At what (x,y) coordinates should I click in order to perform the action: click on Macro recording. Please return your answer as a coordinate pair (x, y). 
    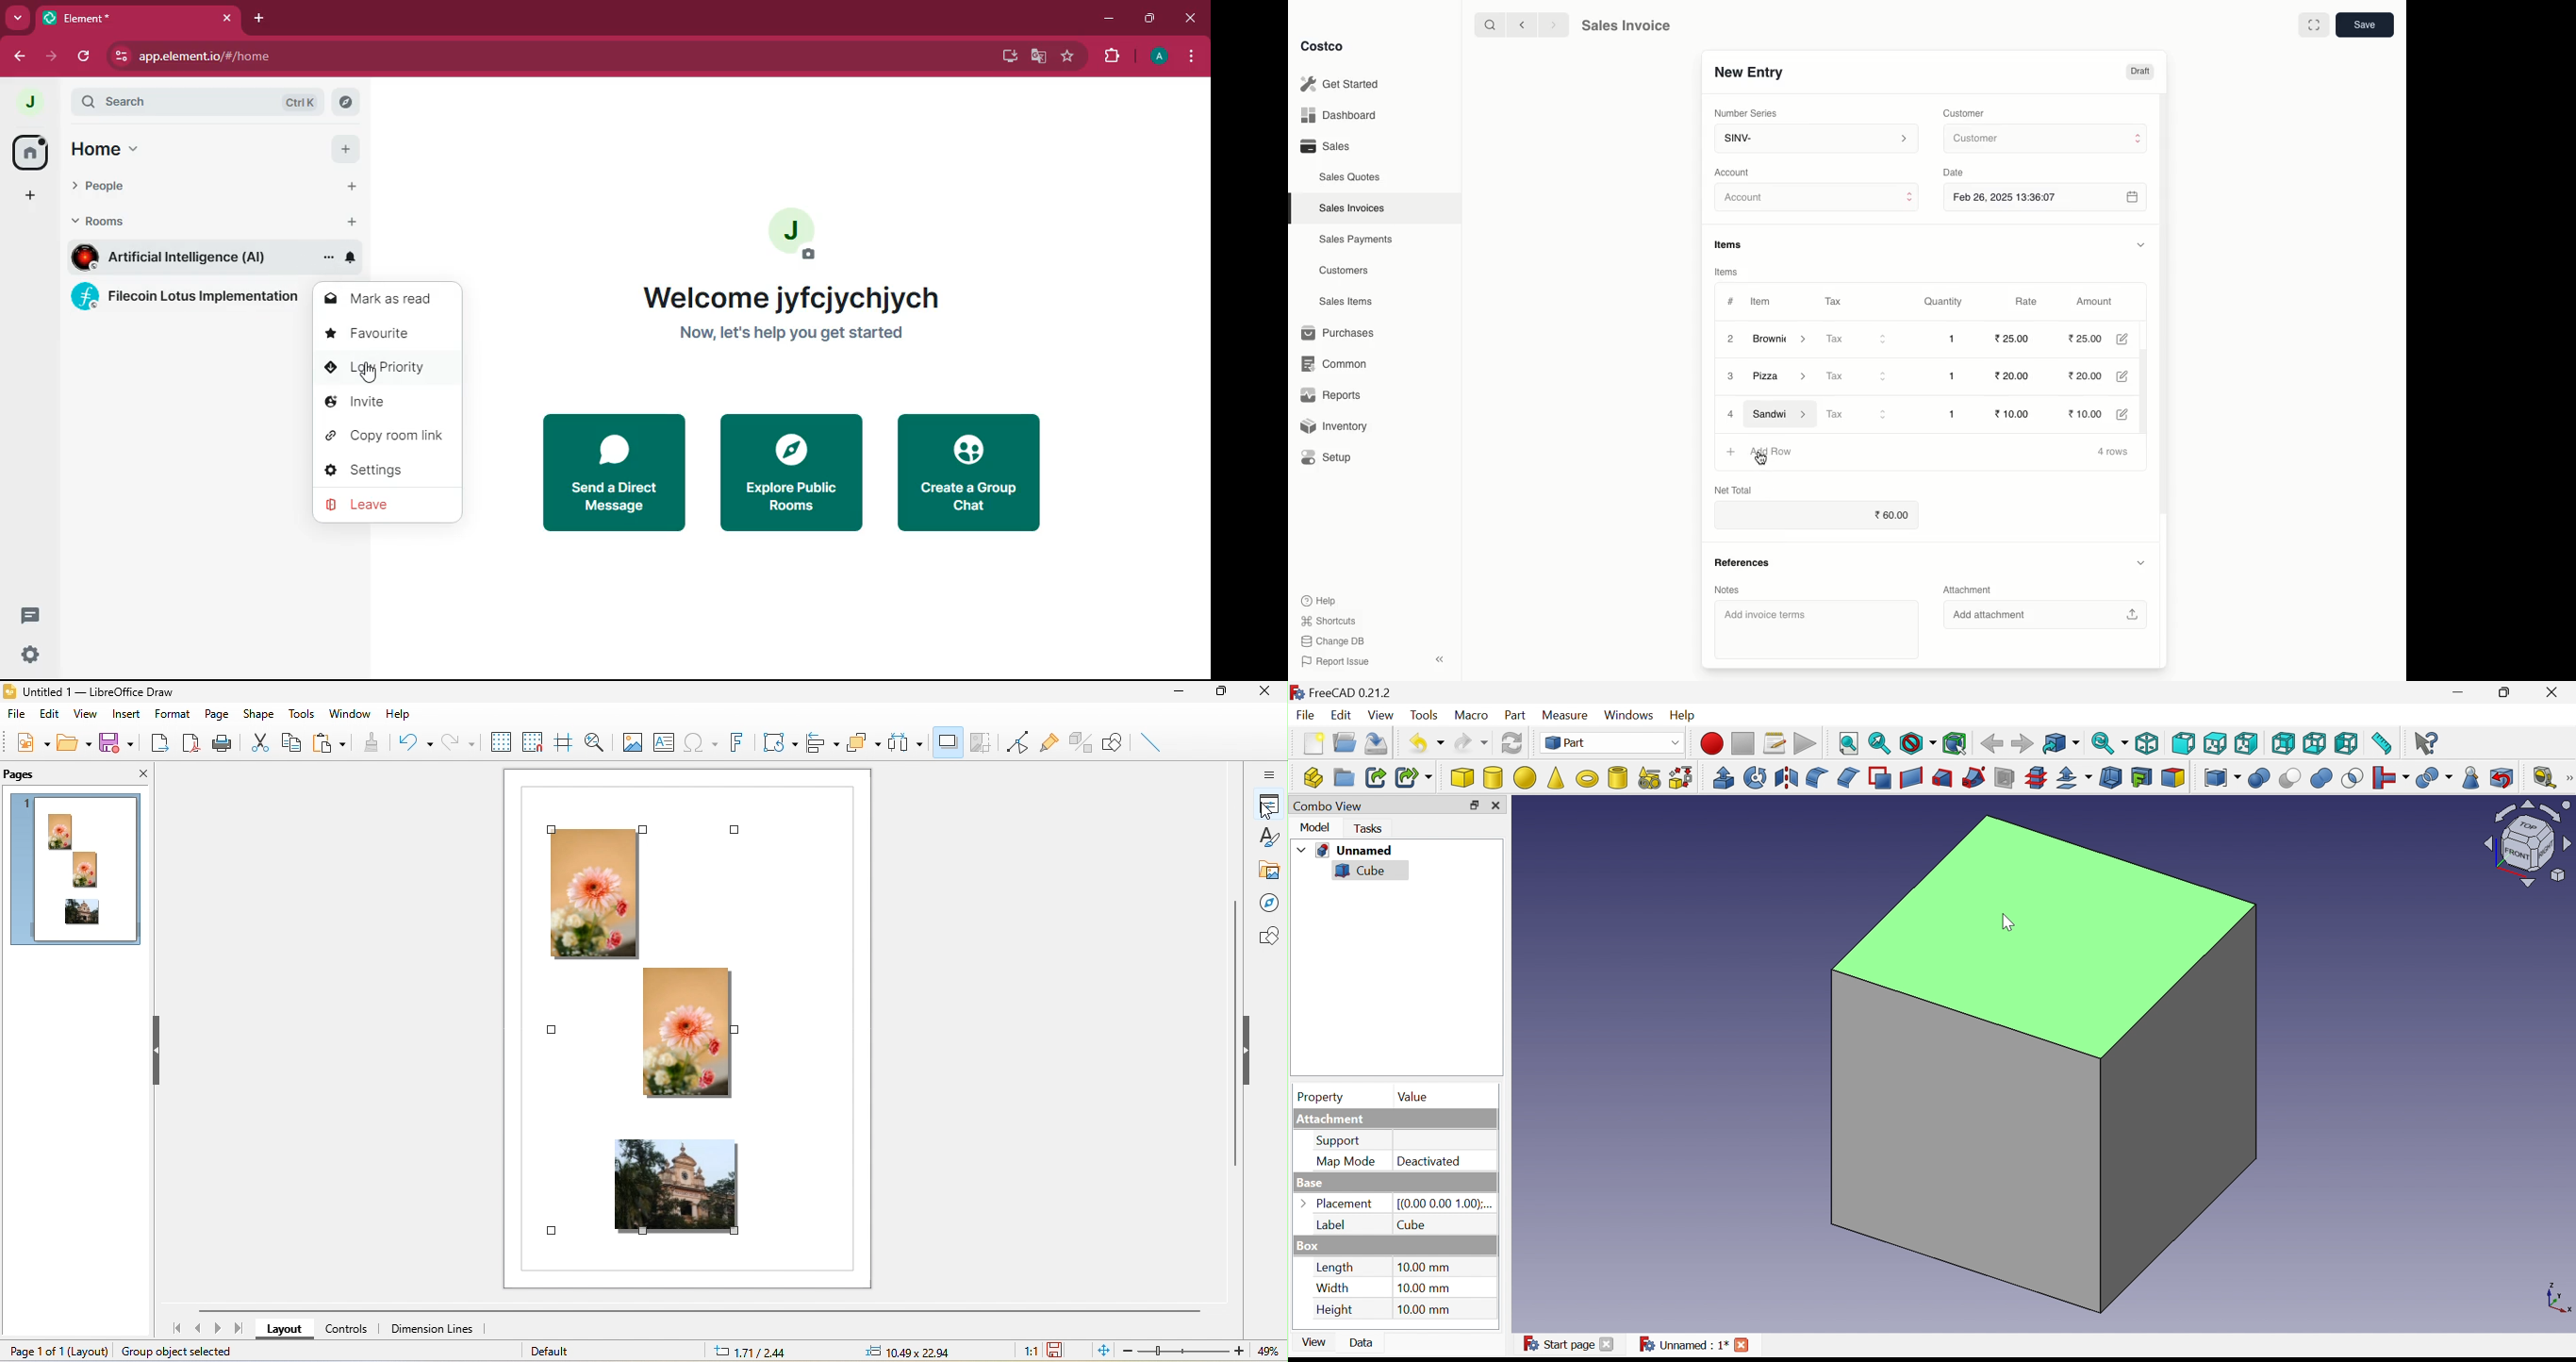
    Looking at the image, I should click on (1711, 744).